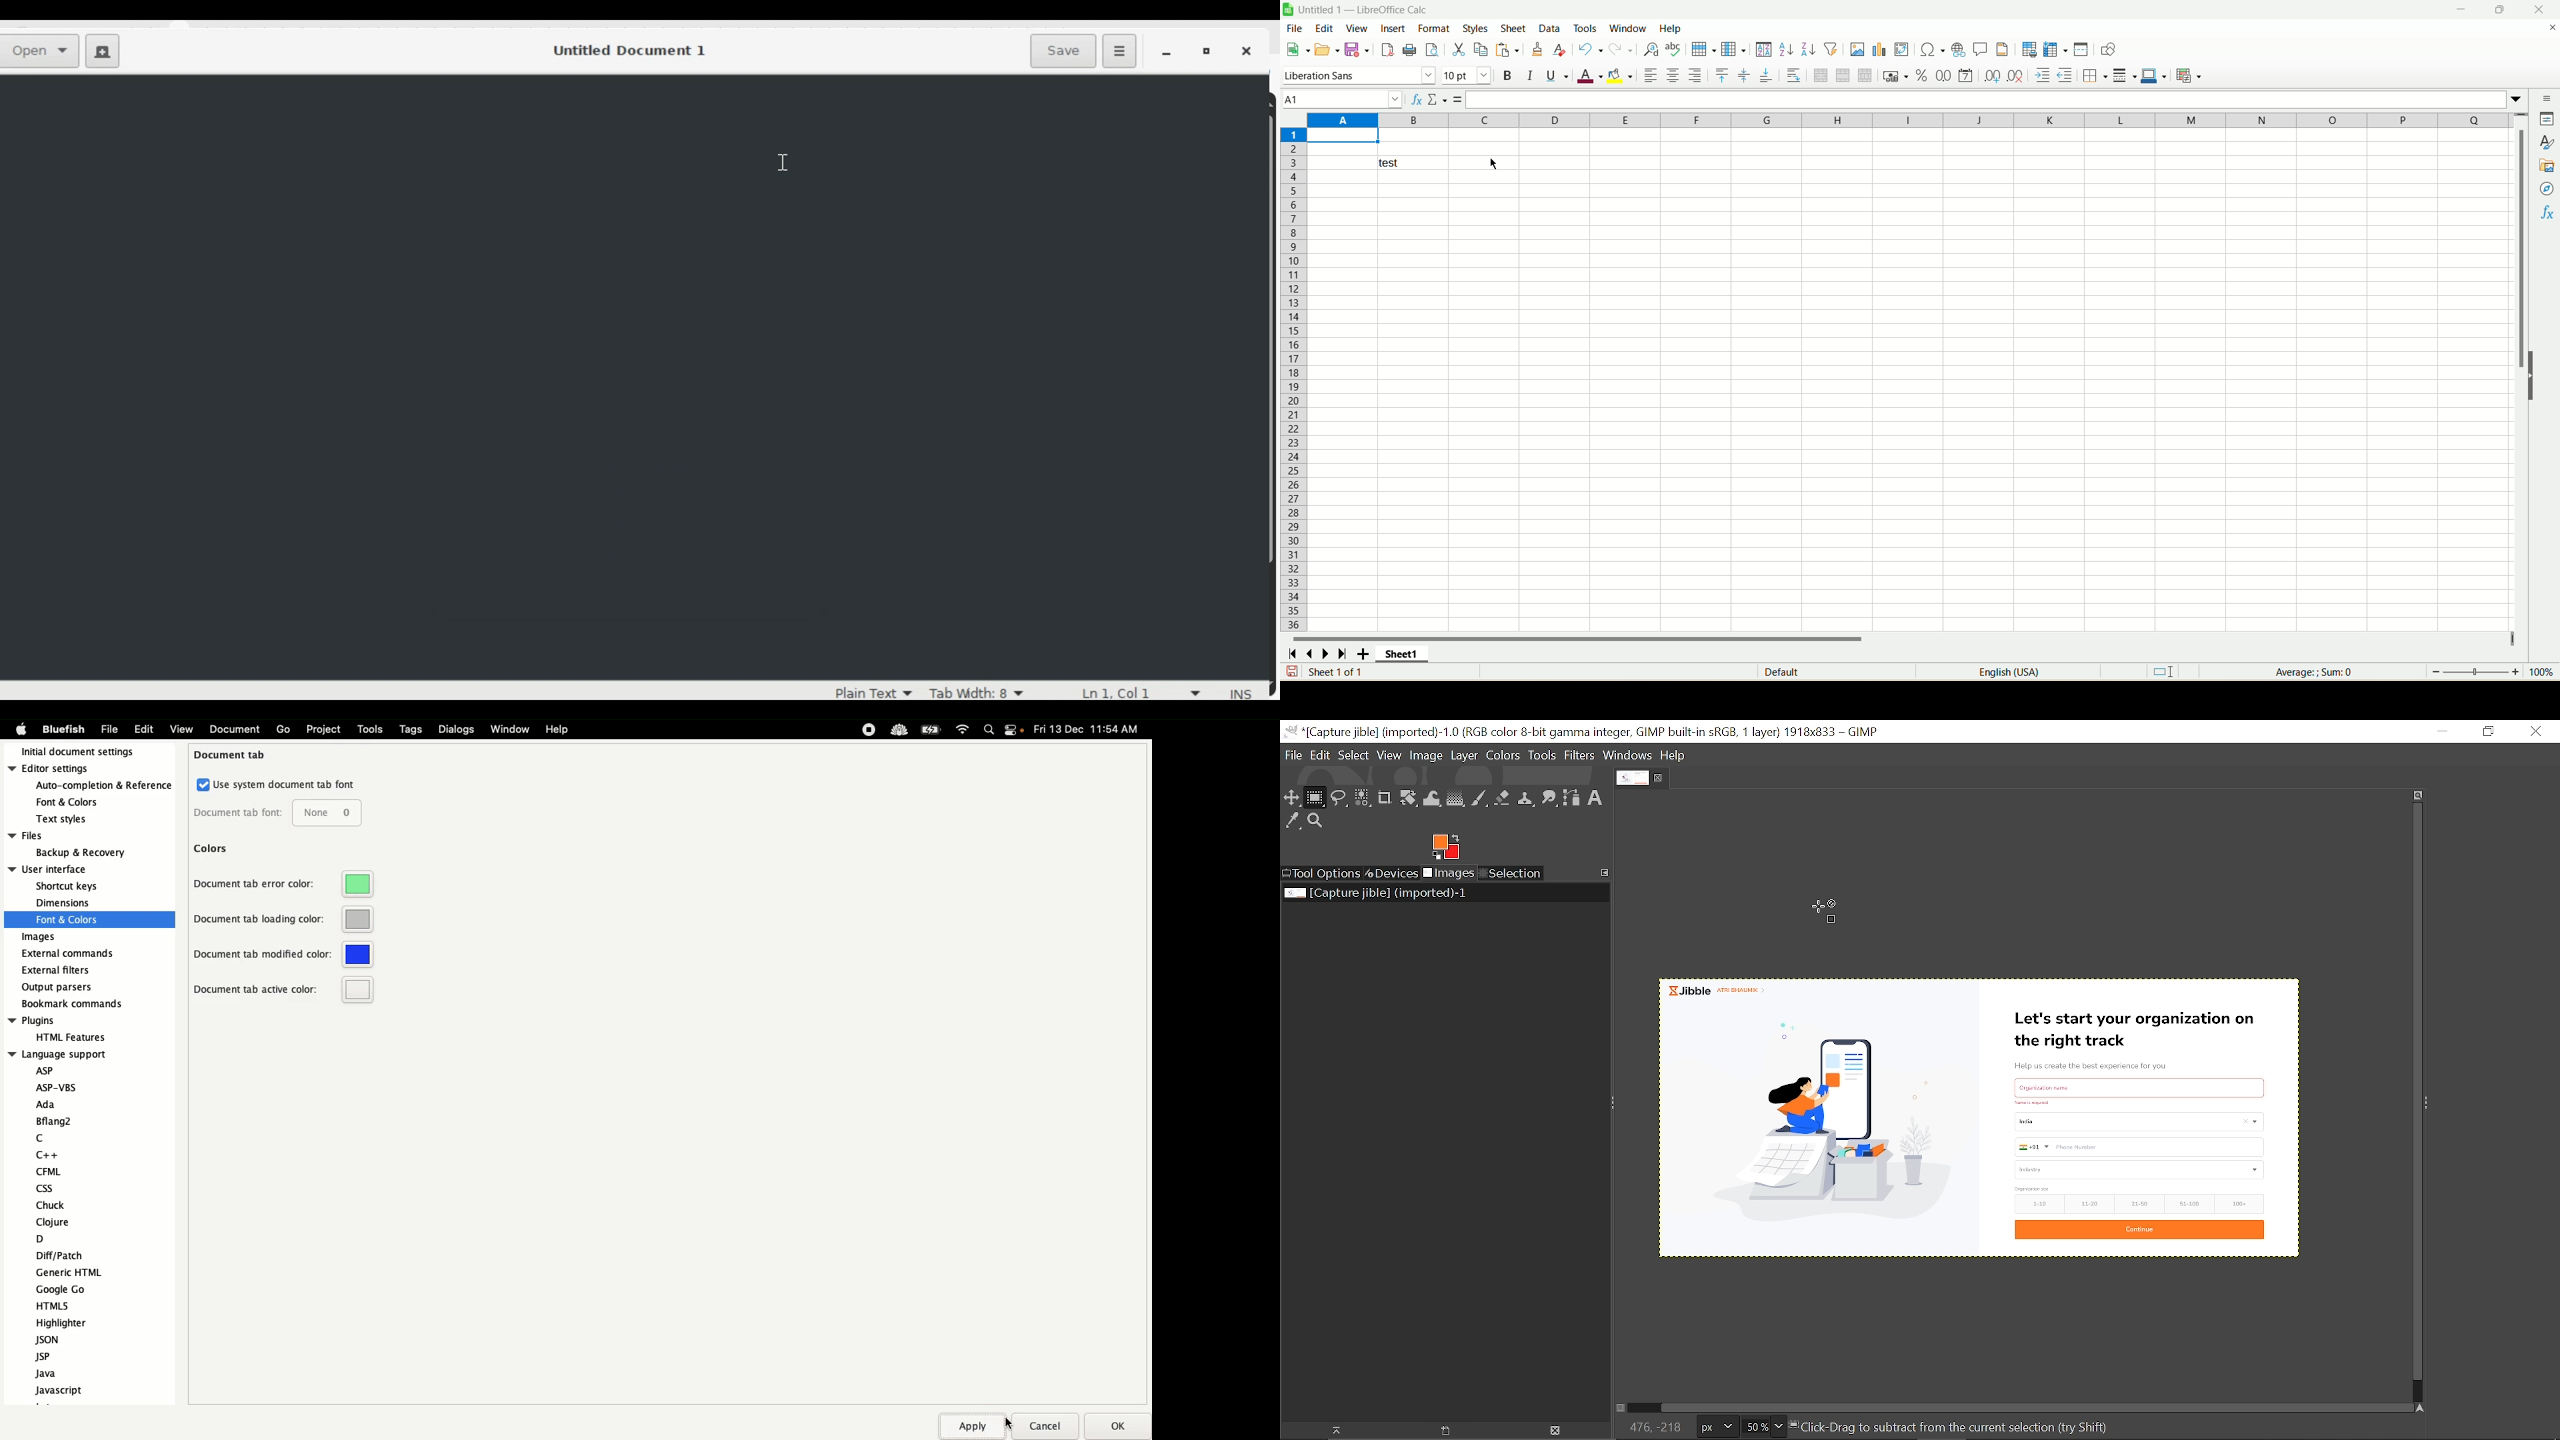 Image resolution: width=2576 pixels, height=1456 pixels. What do you see at coordinates (1413, 163) in the screenshot?
I see `test` at bounding box center [1413, 163].